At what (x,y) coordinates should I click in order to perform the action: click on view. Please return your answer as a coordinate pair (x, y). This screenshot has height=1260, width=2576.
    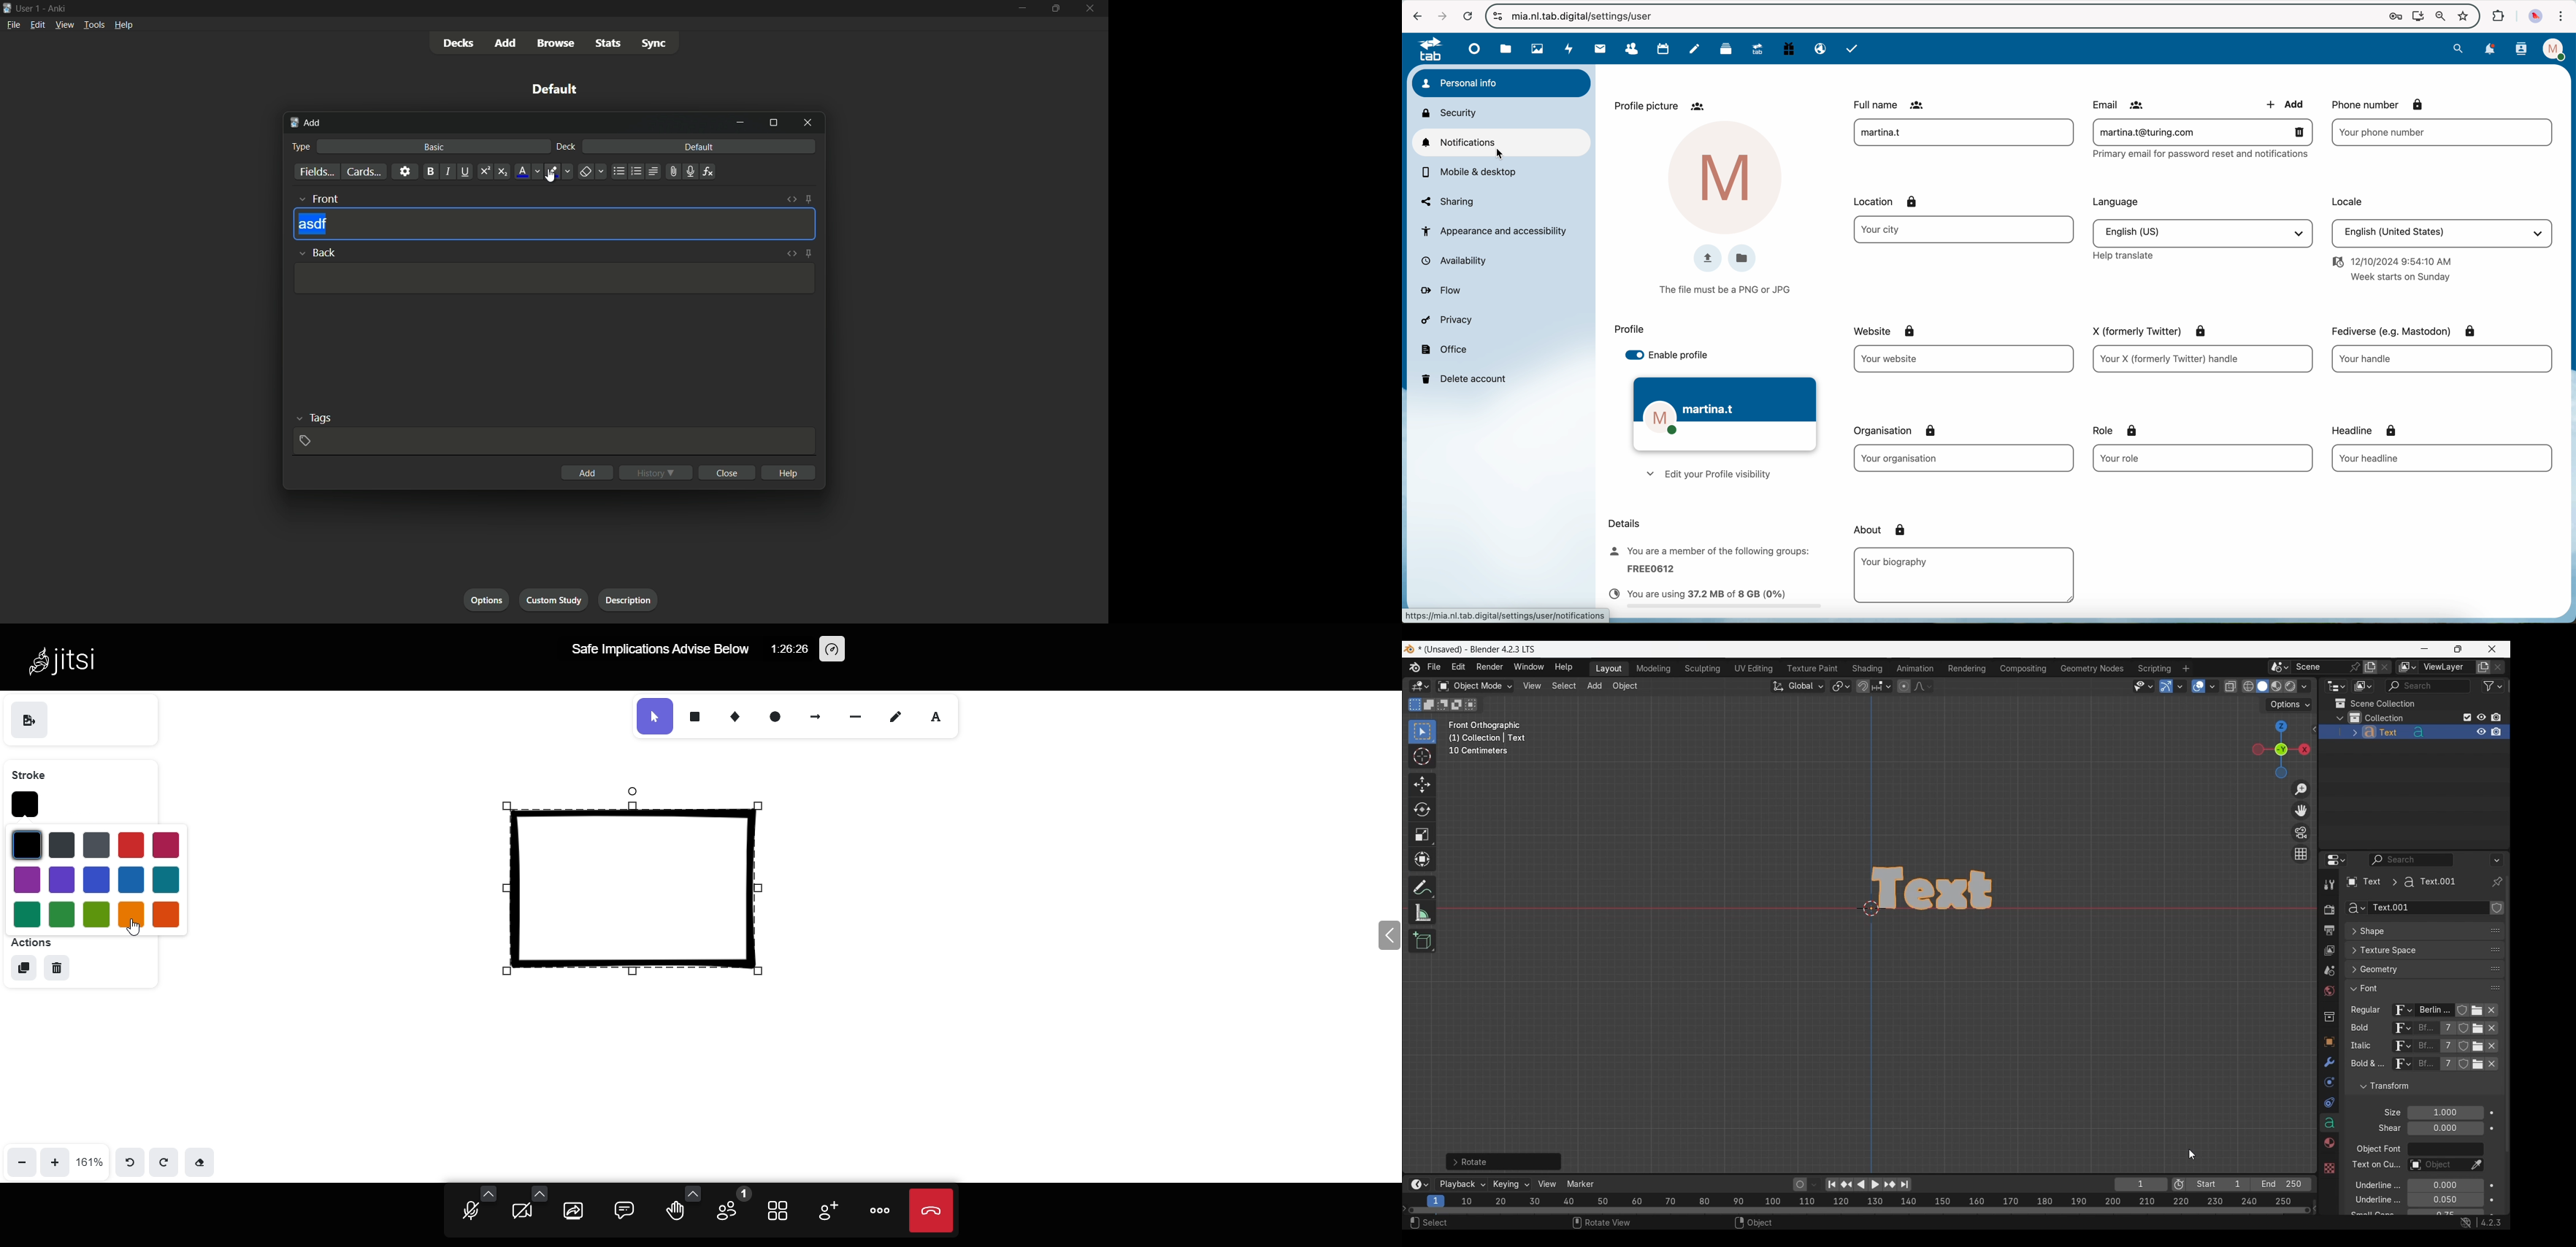
    Looking at the image, I should click on (65, 25).